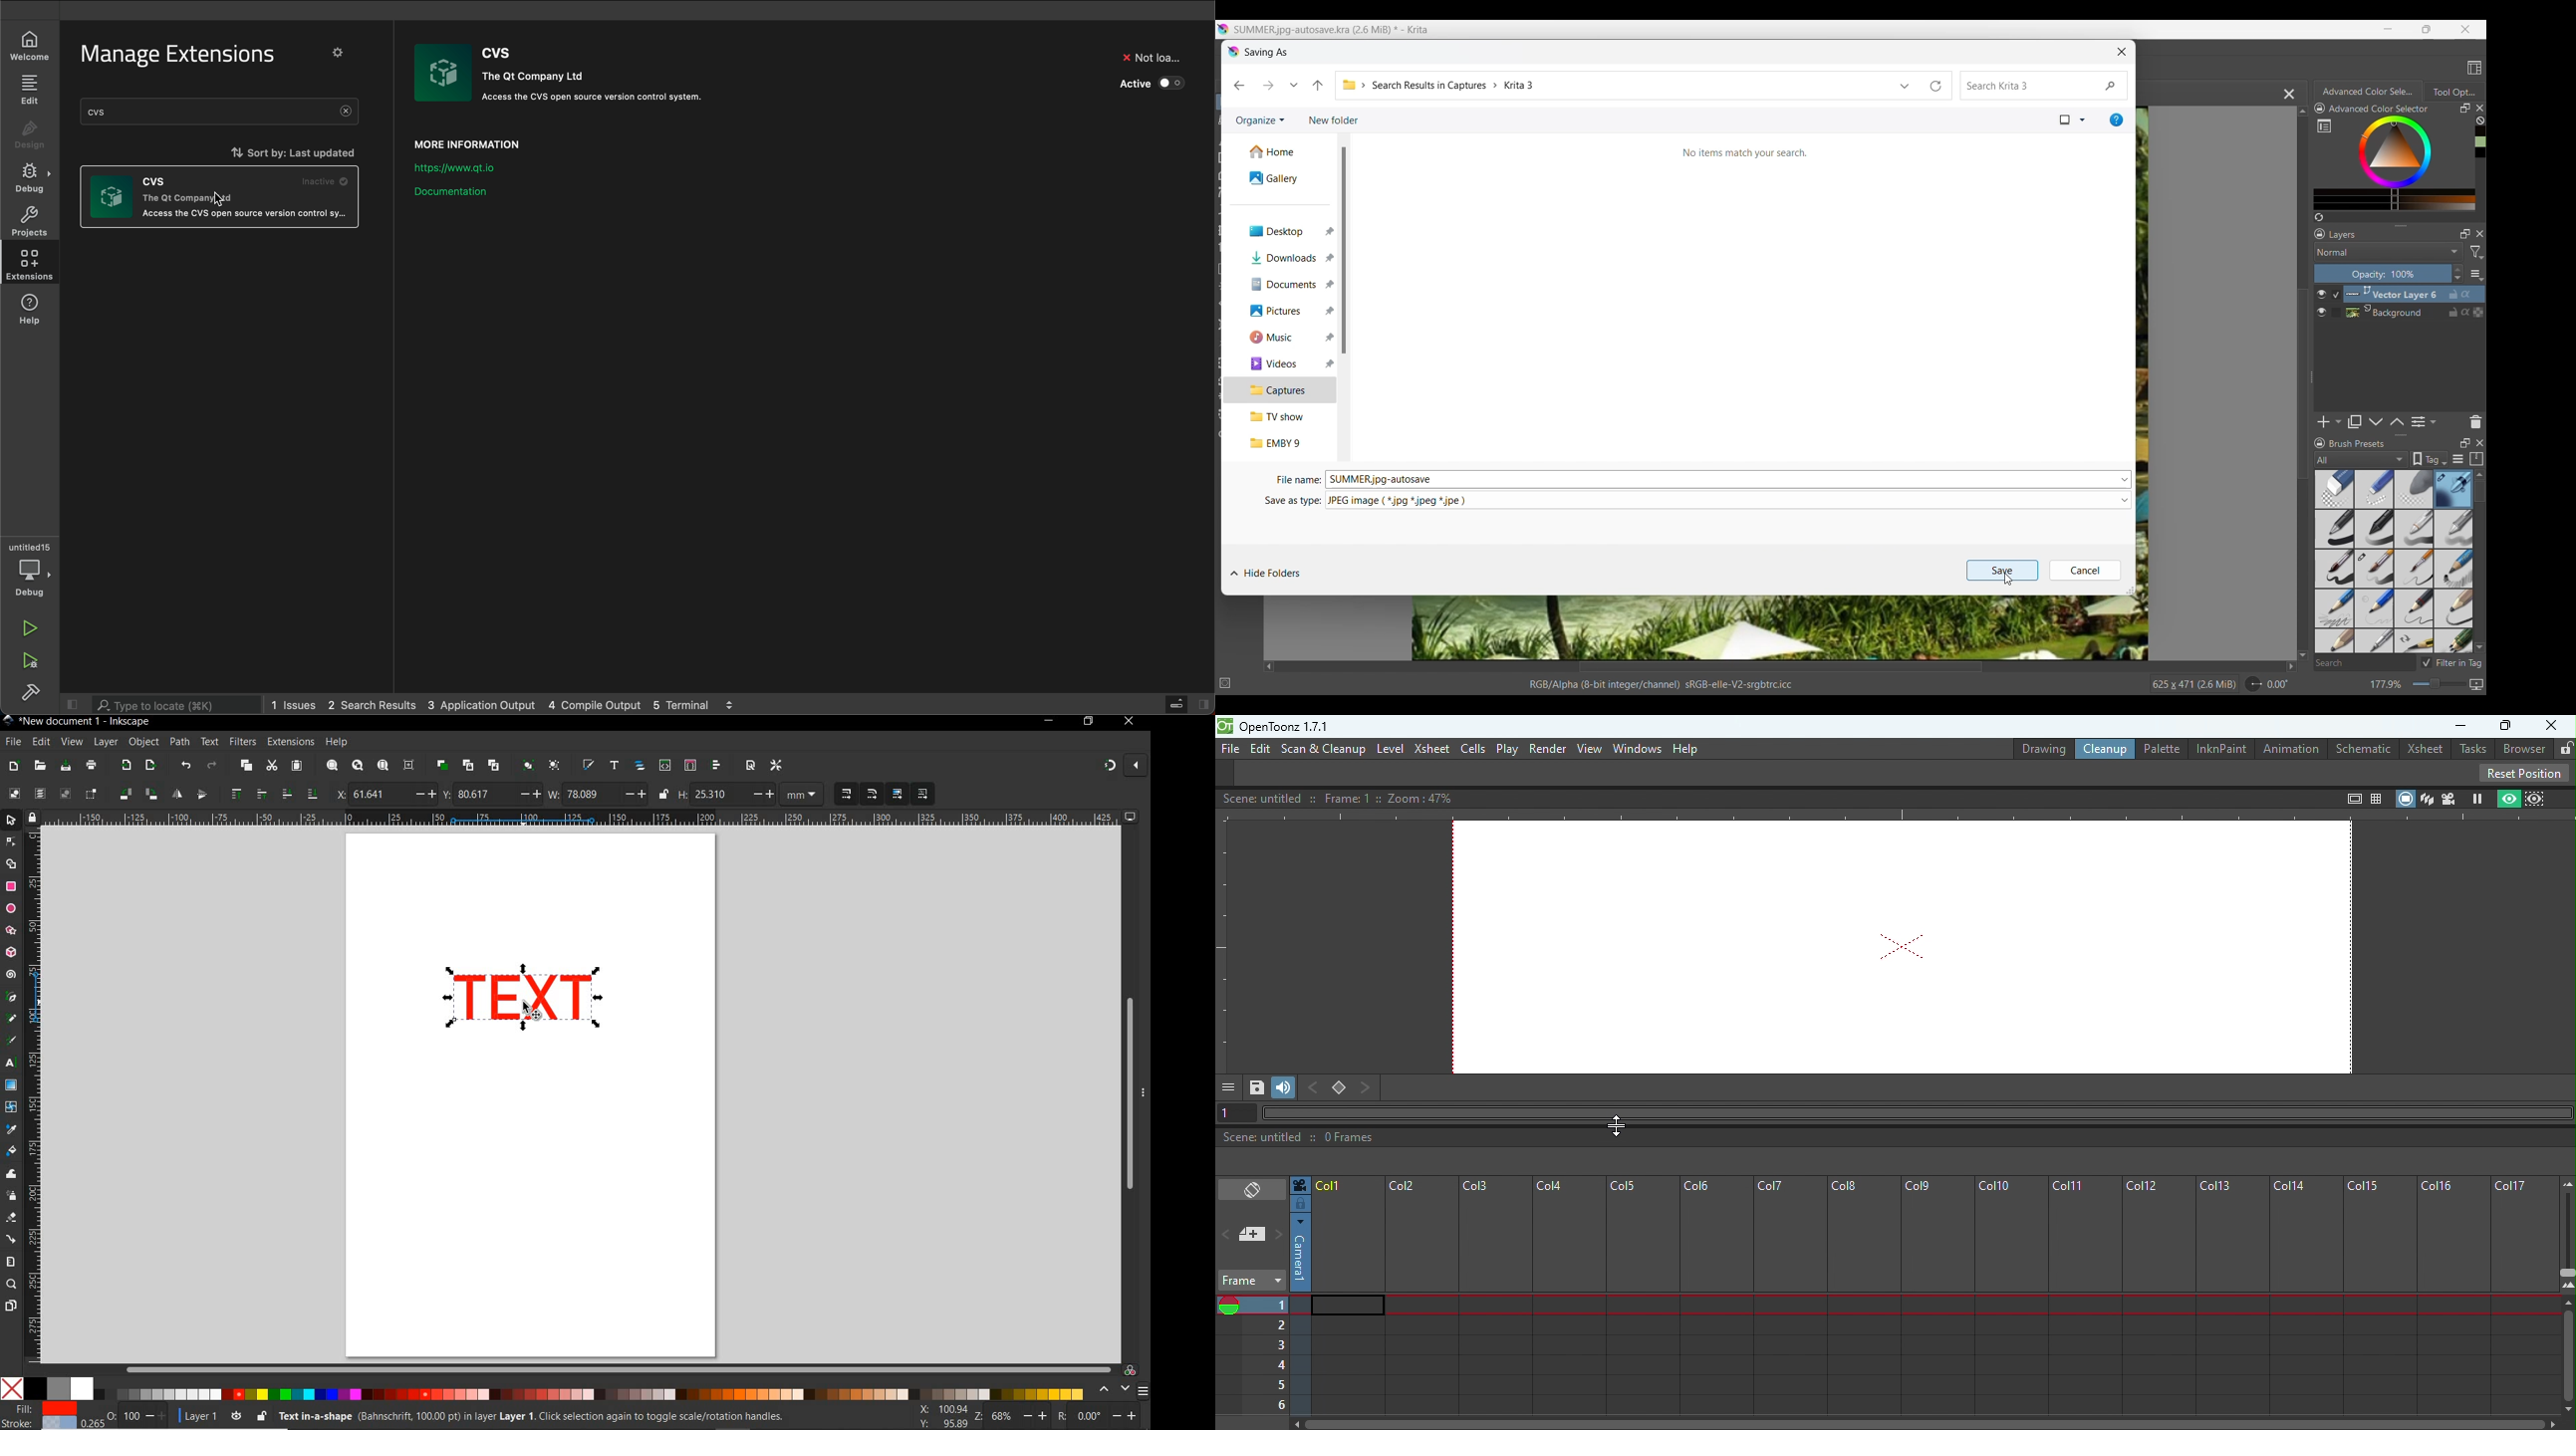 This screenshot has height=1456, width=2576. What do you see at coordinates (507, 704) in the screenshot?
I see `logs` at bounding box center [507, 704].